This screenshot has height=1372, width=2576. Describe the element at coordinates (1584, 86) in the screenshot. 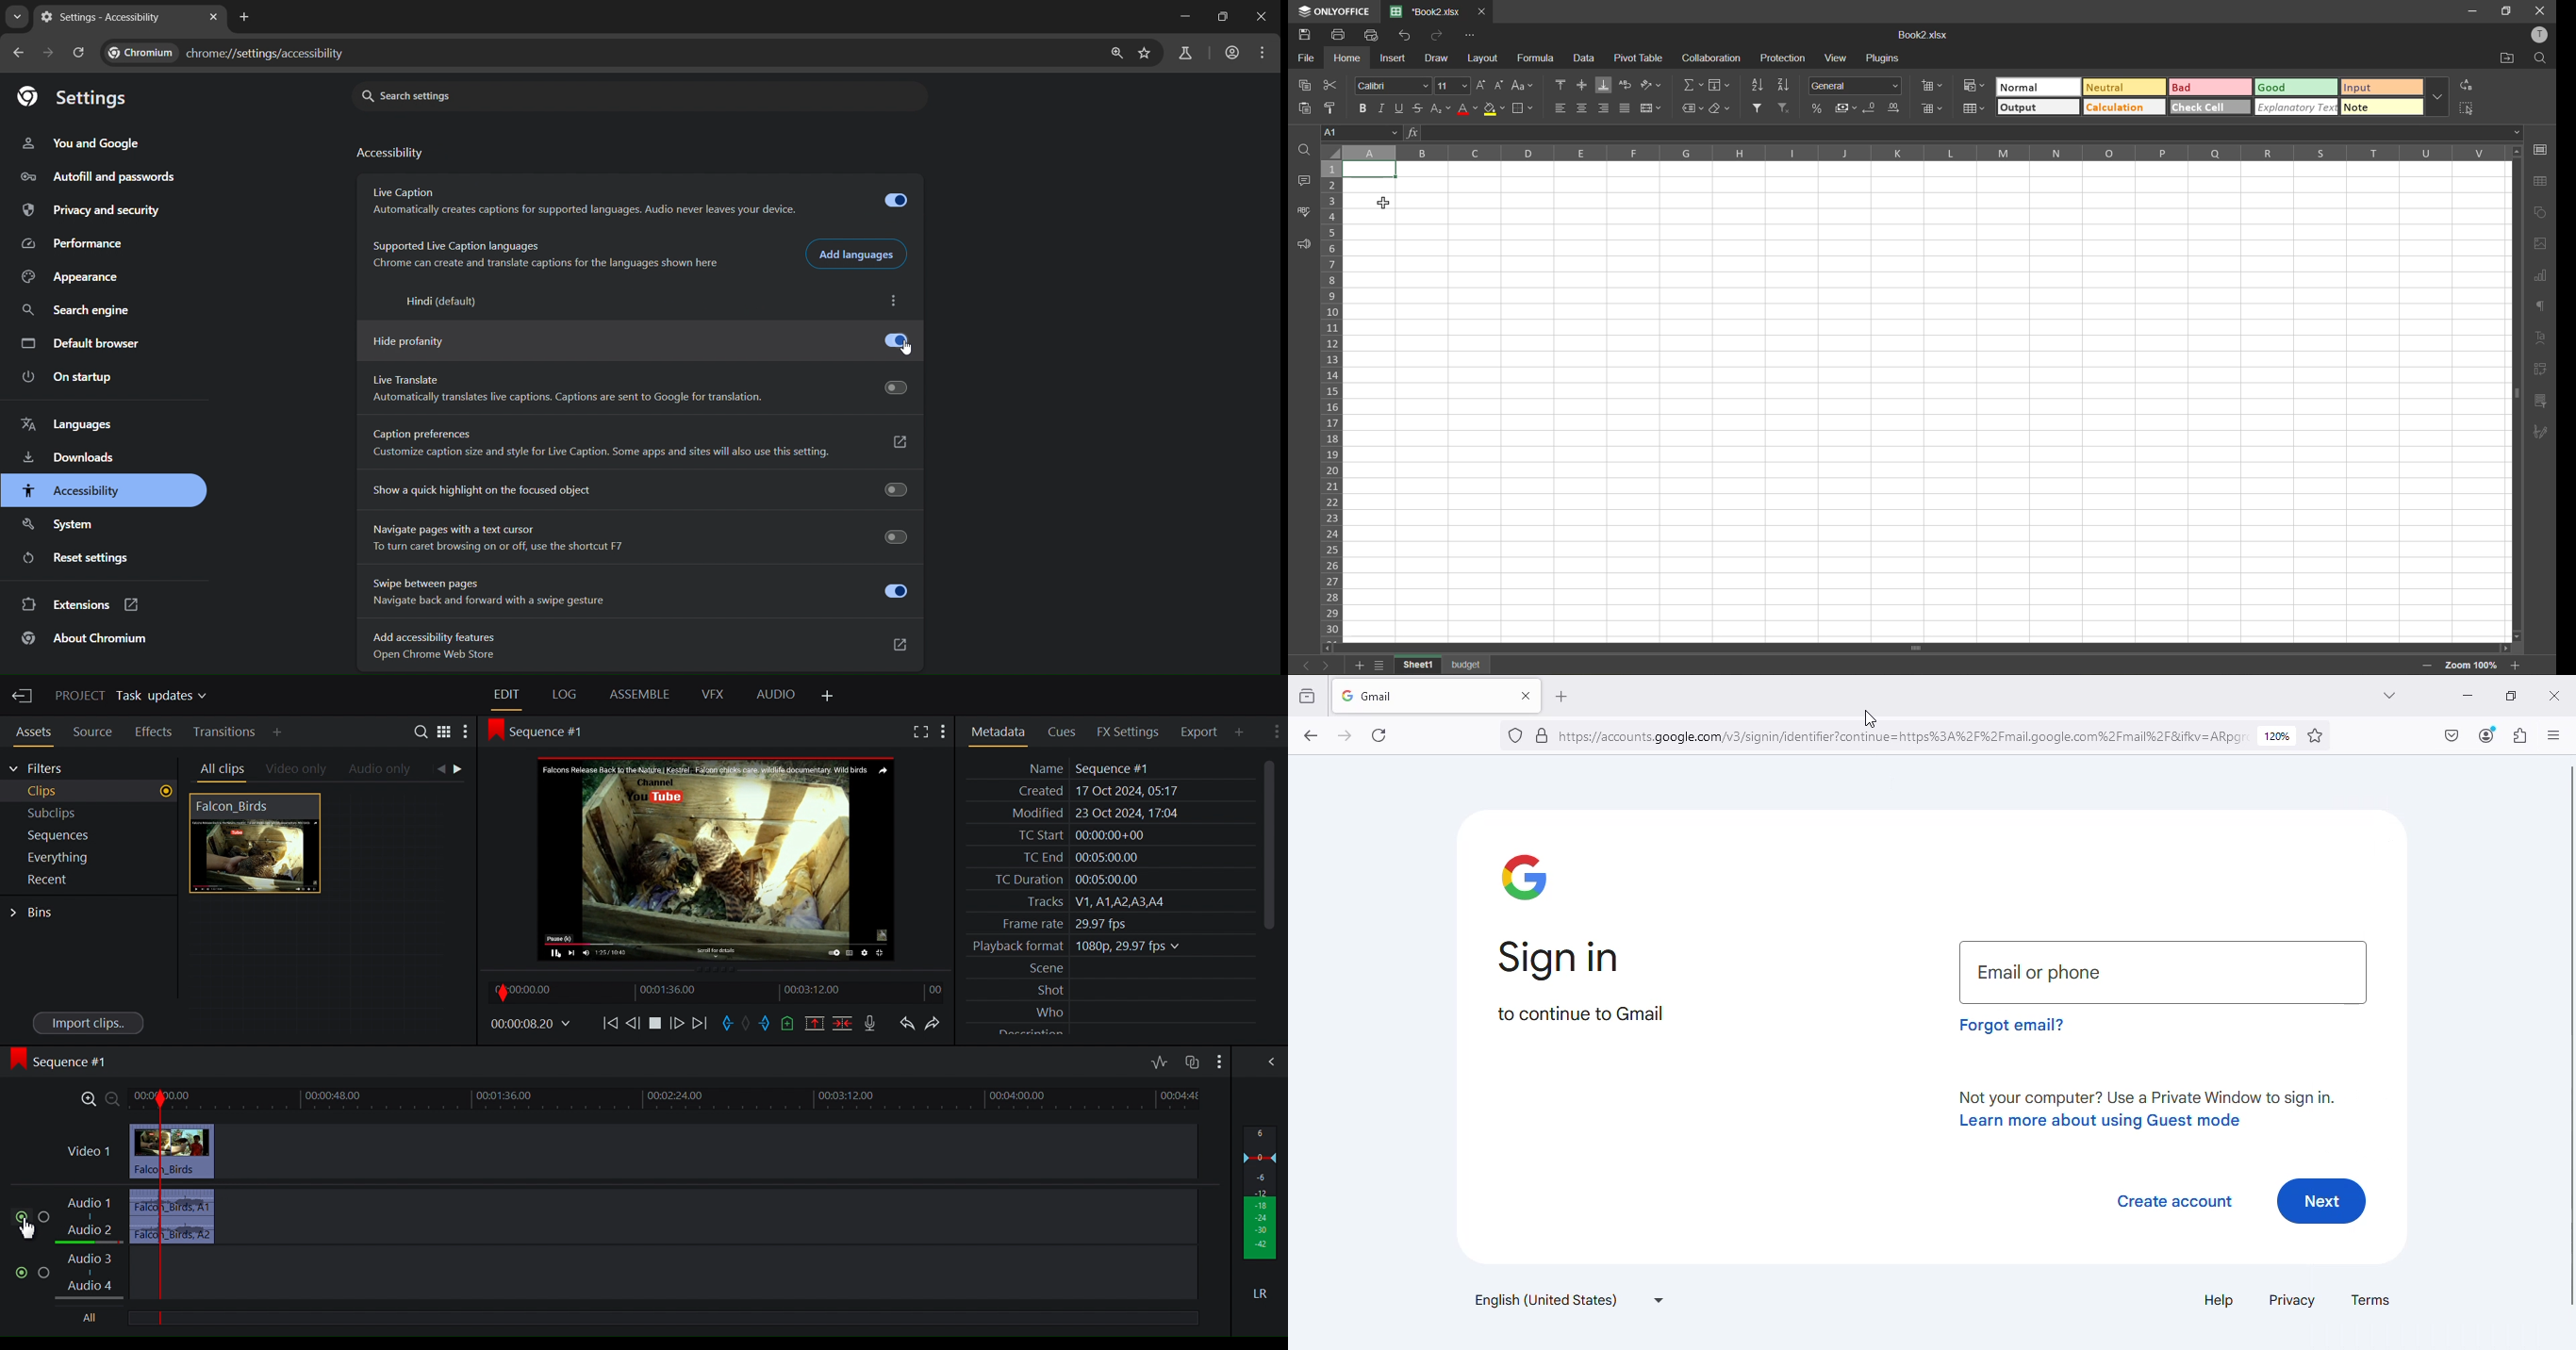

I see `align middle` at that location.